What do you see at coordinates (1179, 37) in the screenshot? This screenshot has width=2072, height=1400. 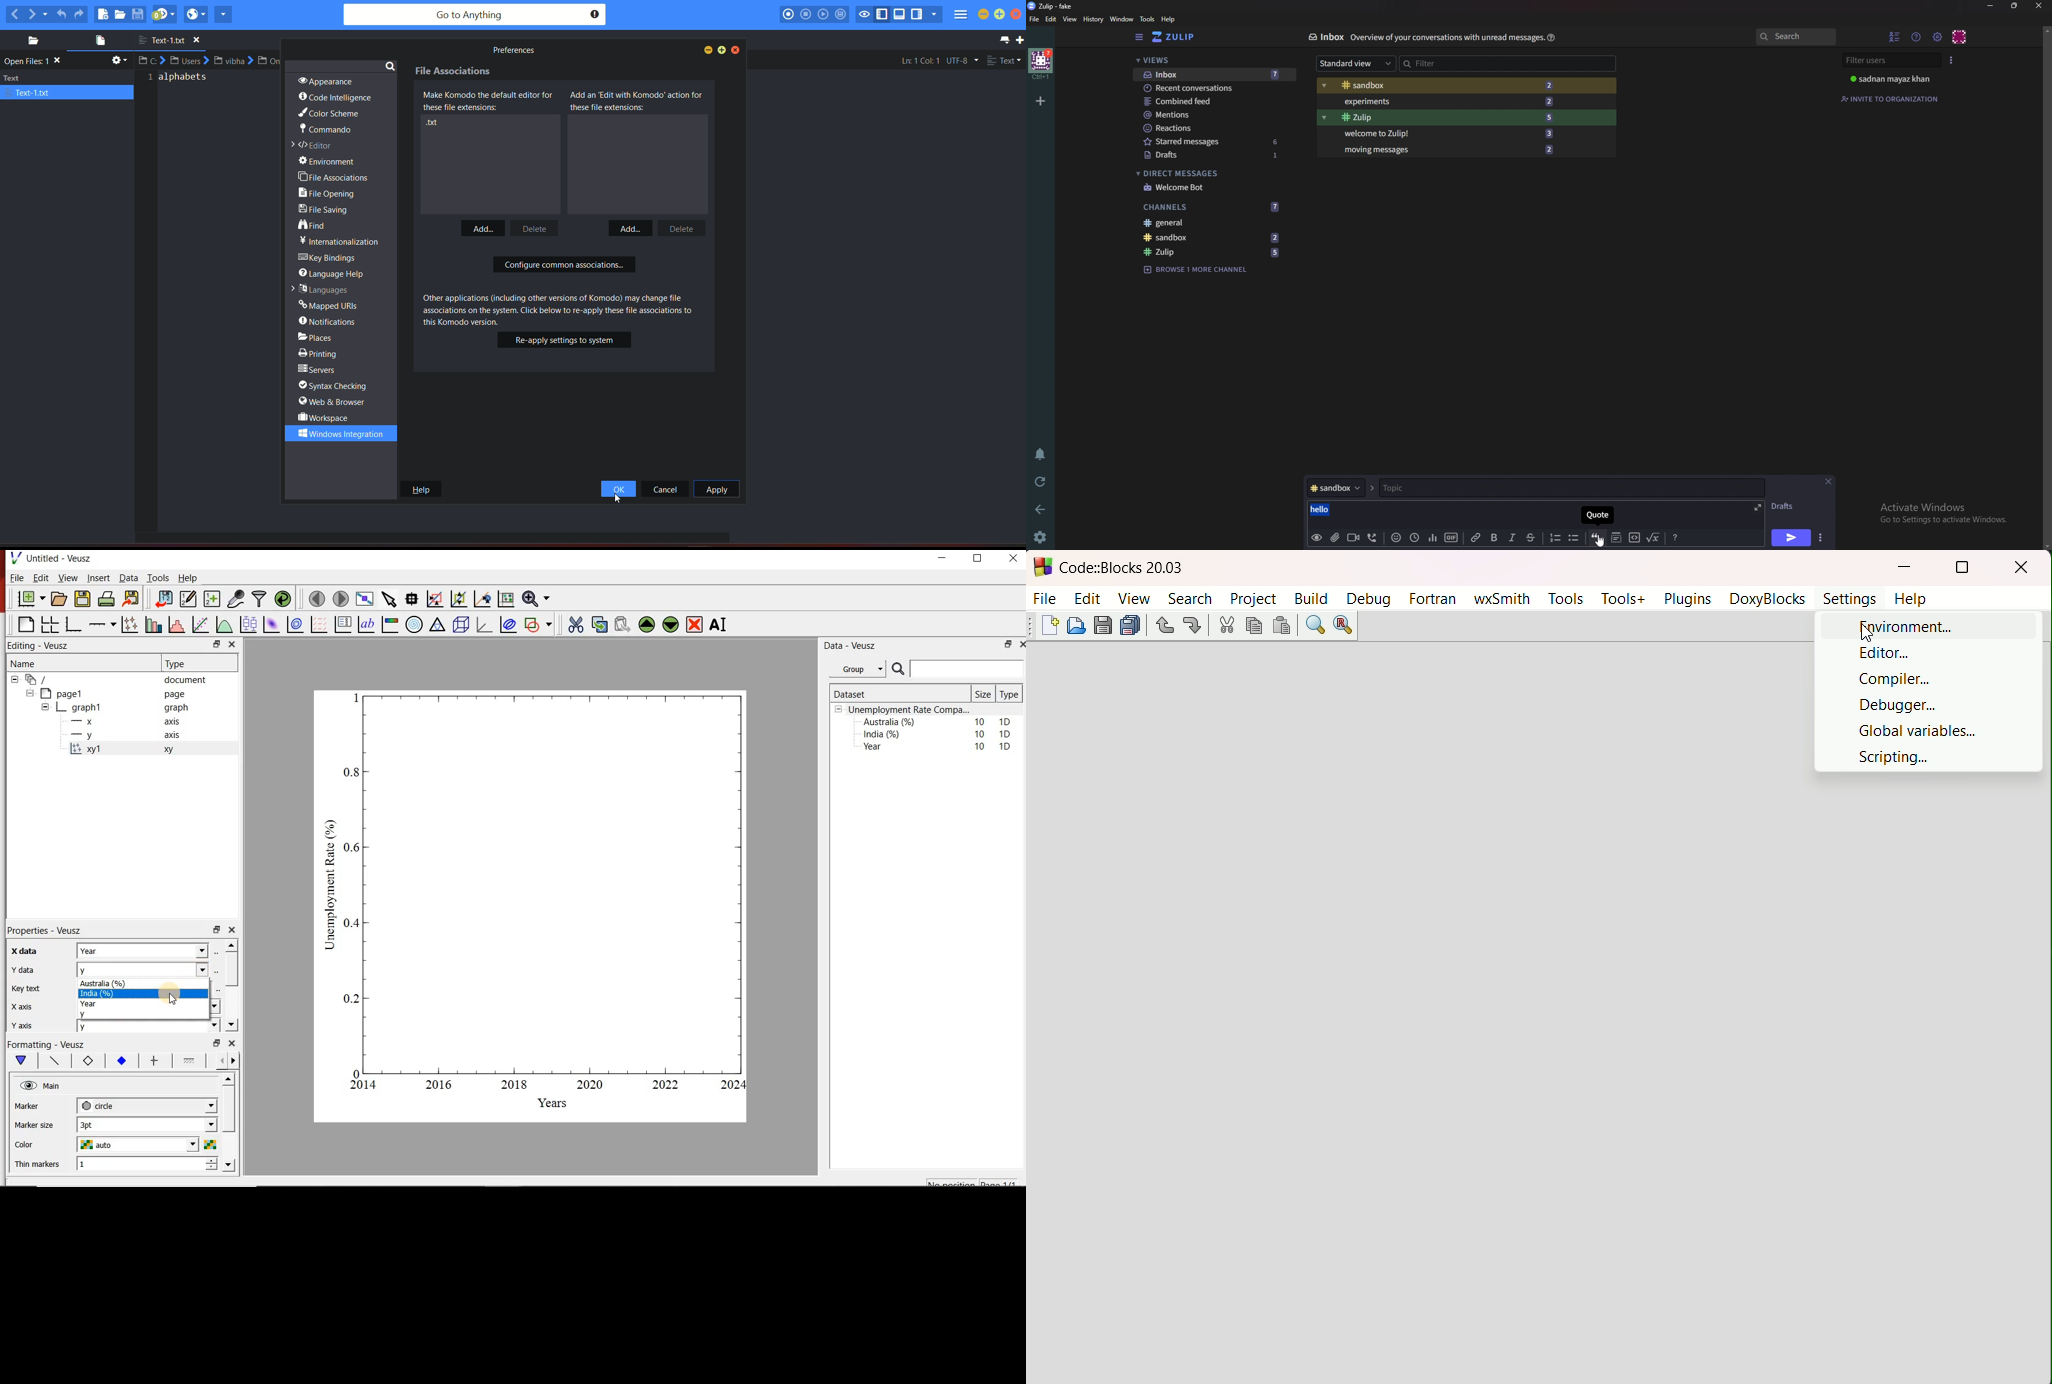 I see `zulip` at bounding box center [1179, 37].